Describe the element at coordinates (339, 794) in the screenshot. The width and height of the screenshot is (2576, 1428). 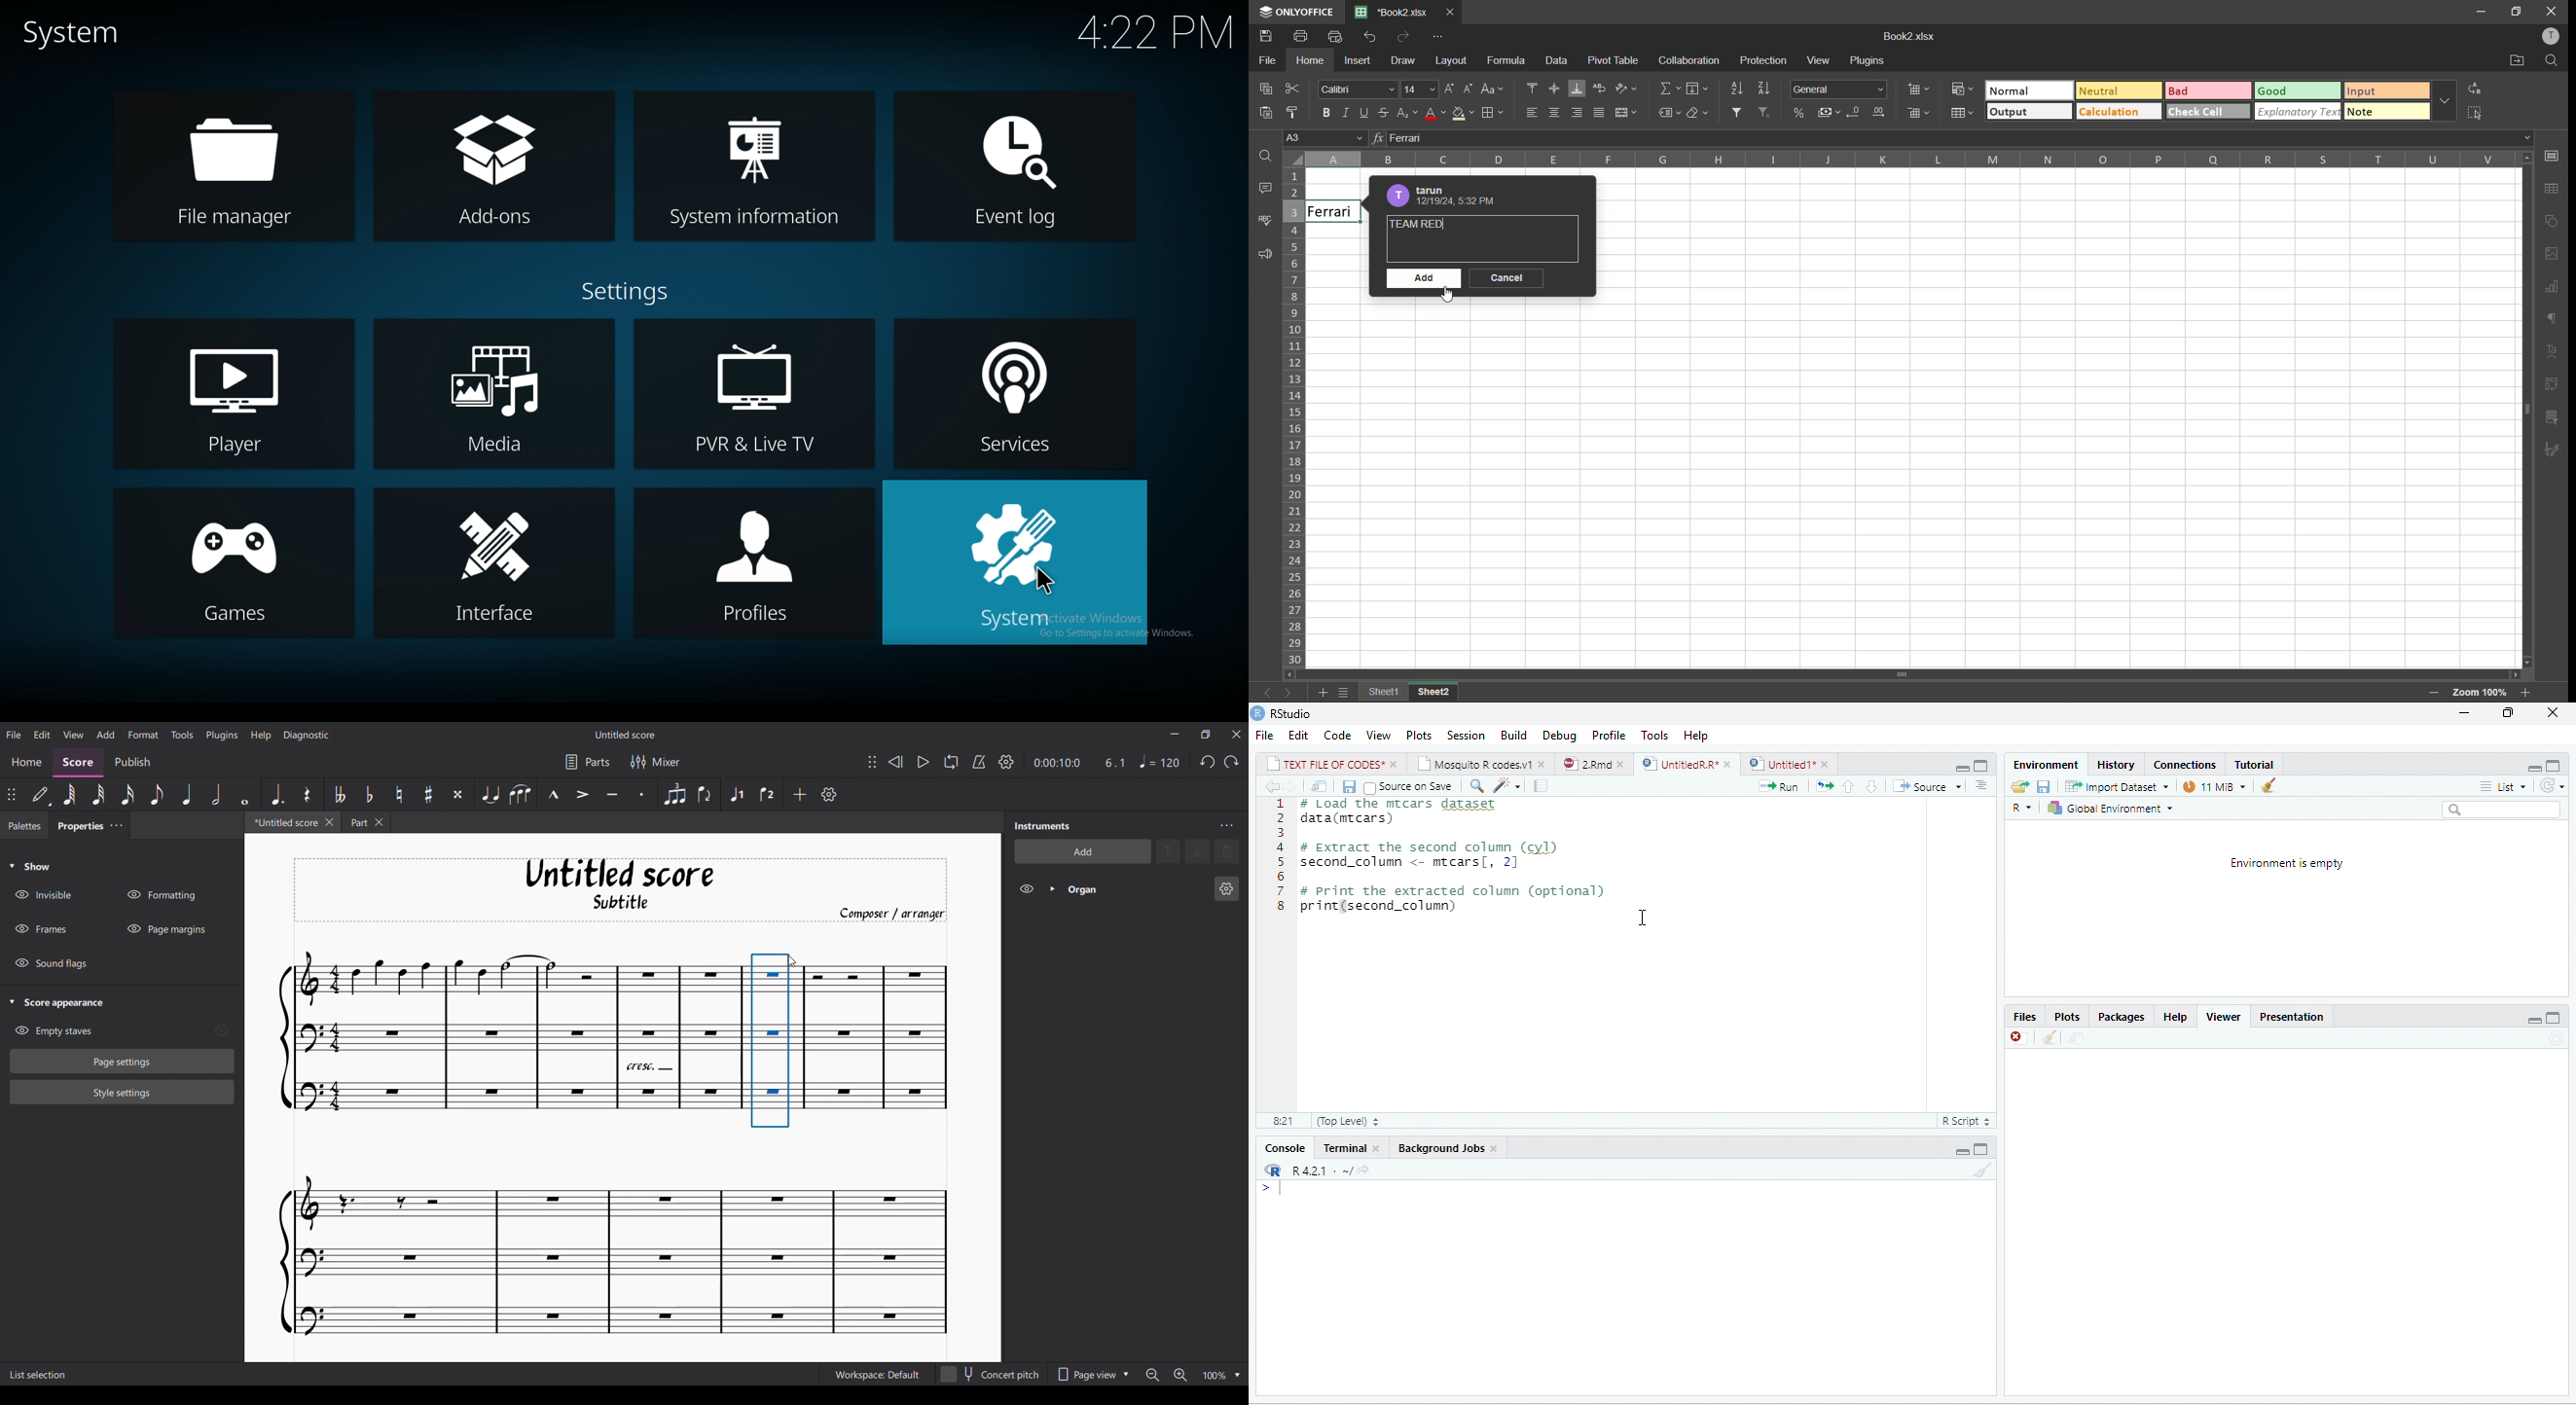
I see `Toggle double flat` at that location.